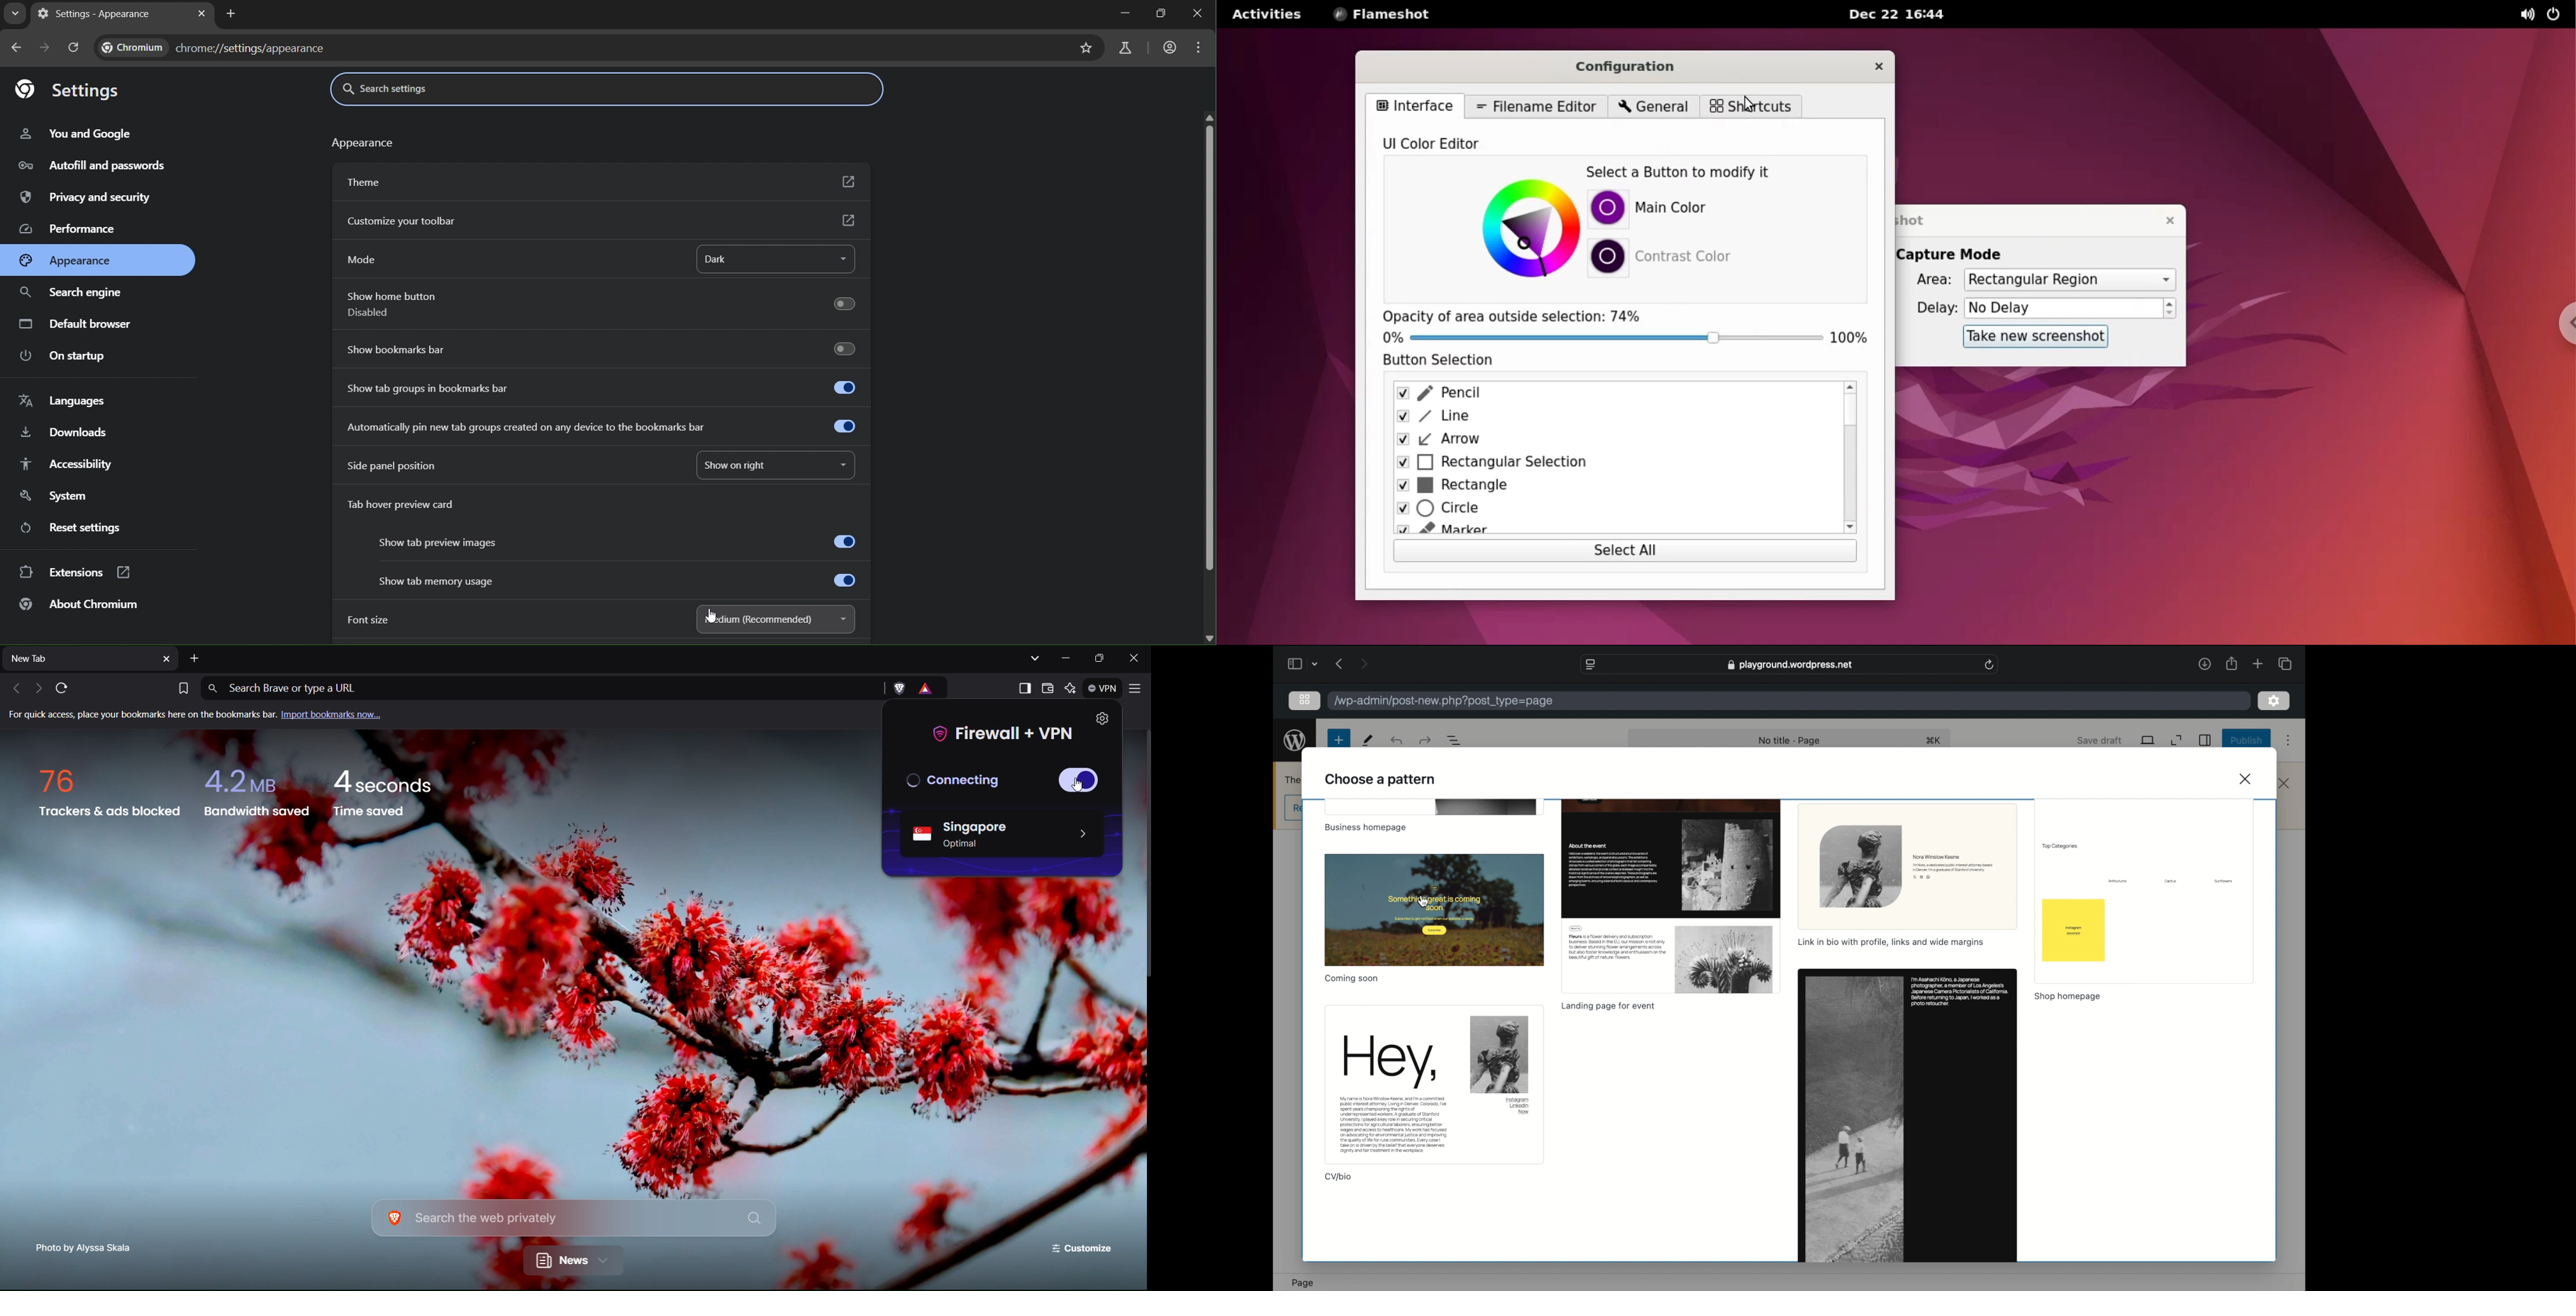 Image resolution: width=2576 pixels, height=1316 pixels. I want to click on tab hover preview card, so click(410, 507).